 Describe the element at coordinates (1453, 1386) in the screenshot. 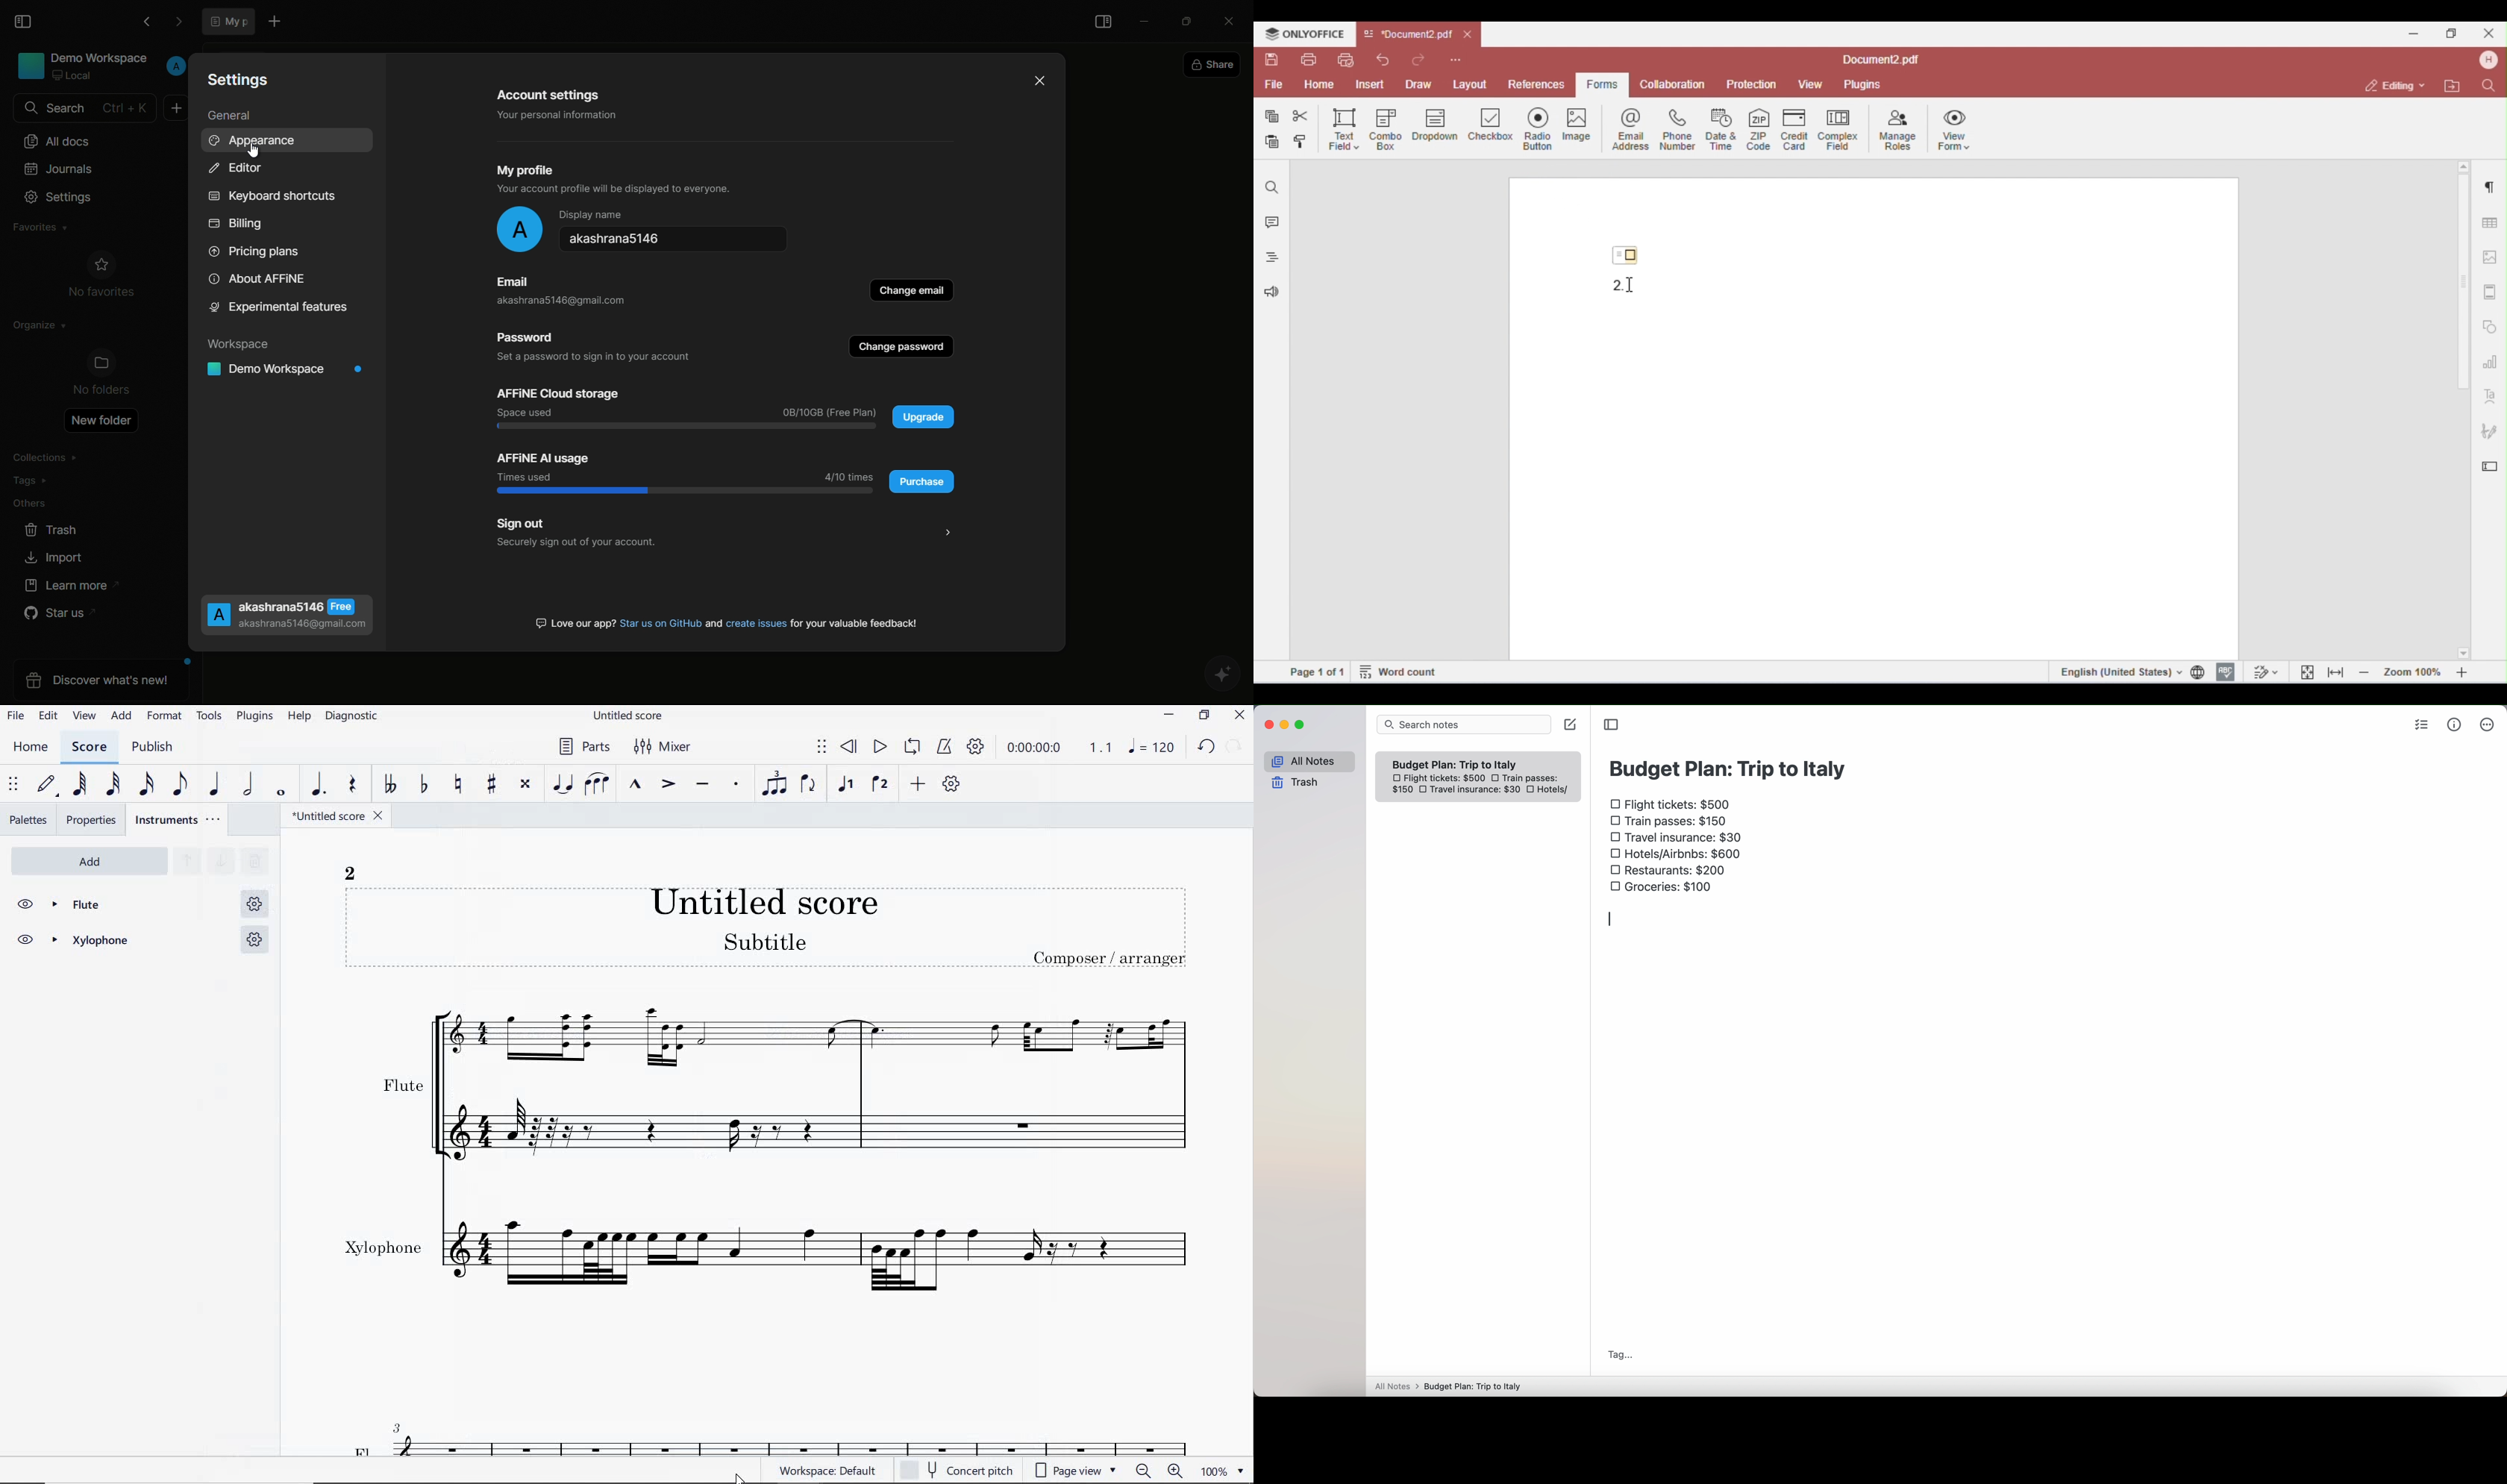

I see `All notes > Budget Plan: Trip to Italy` at that location.